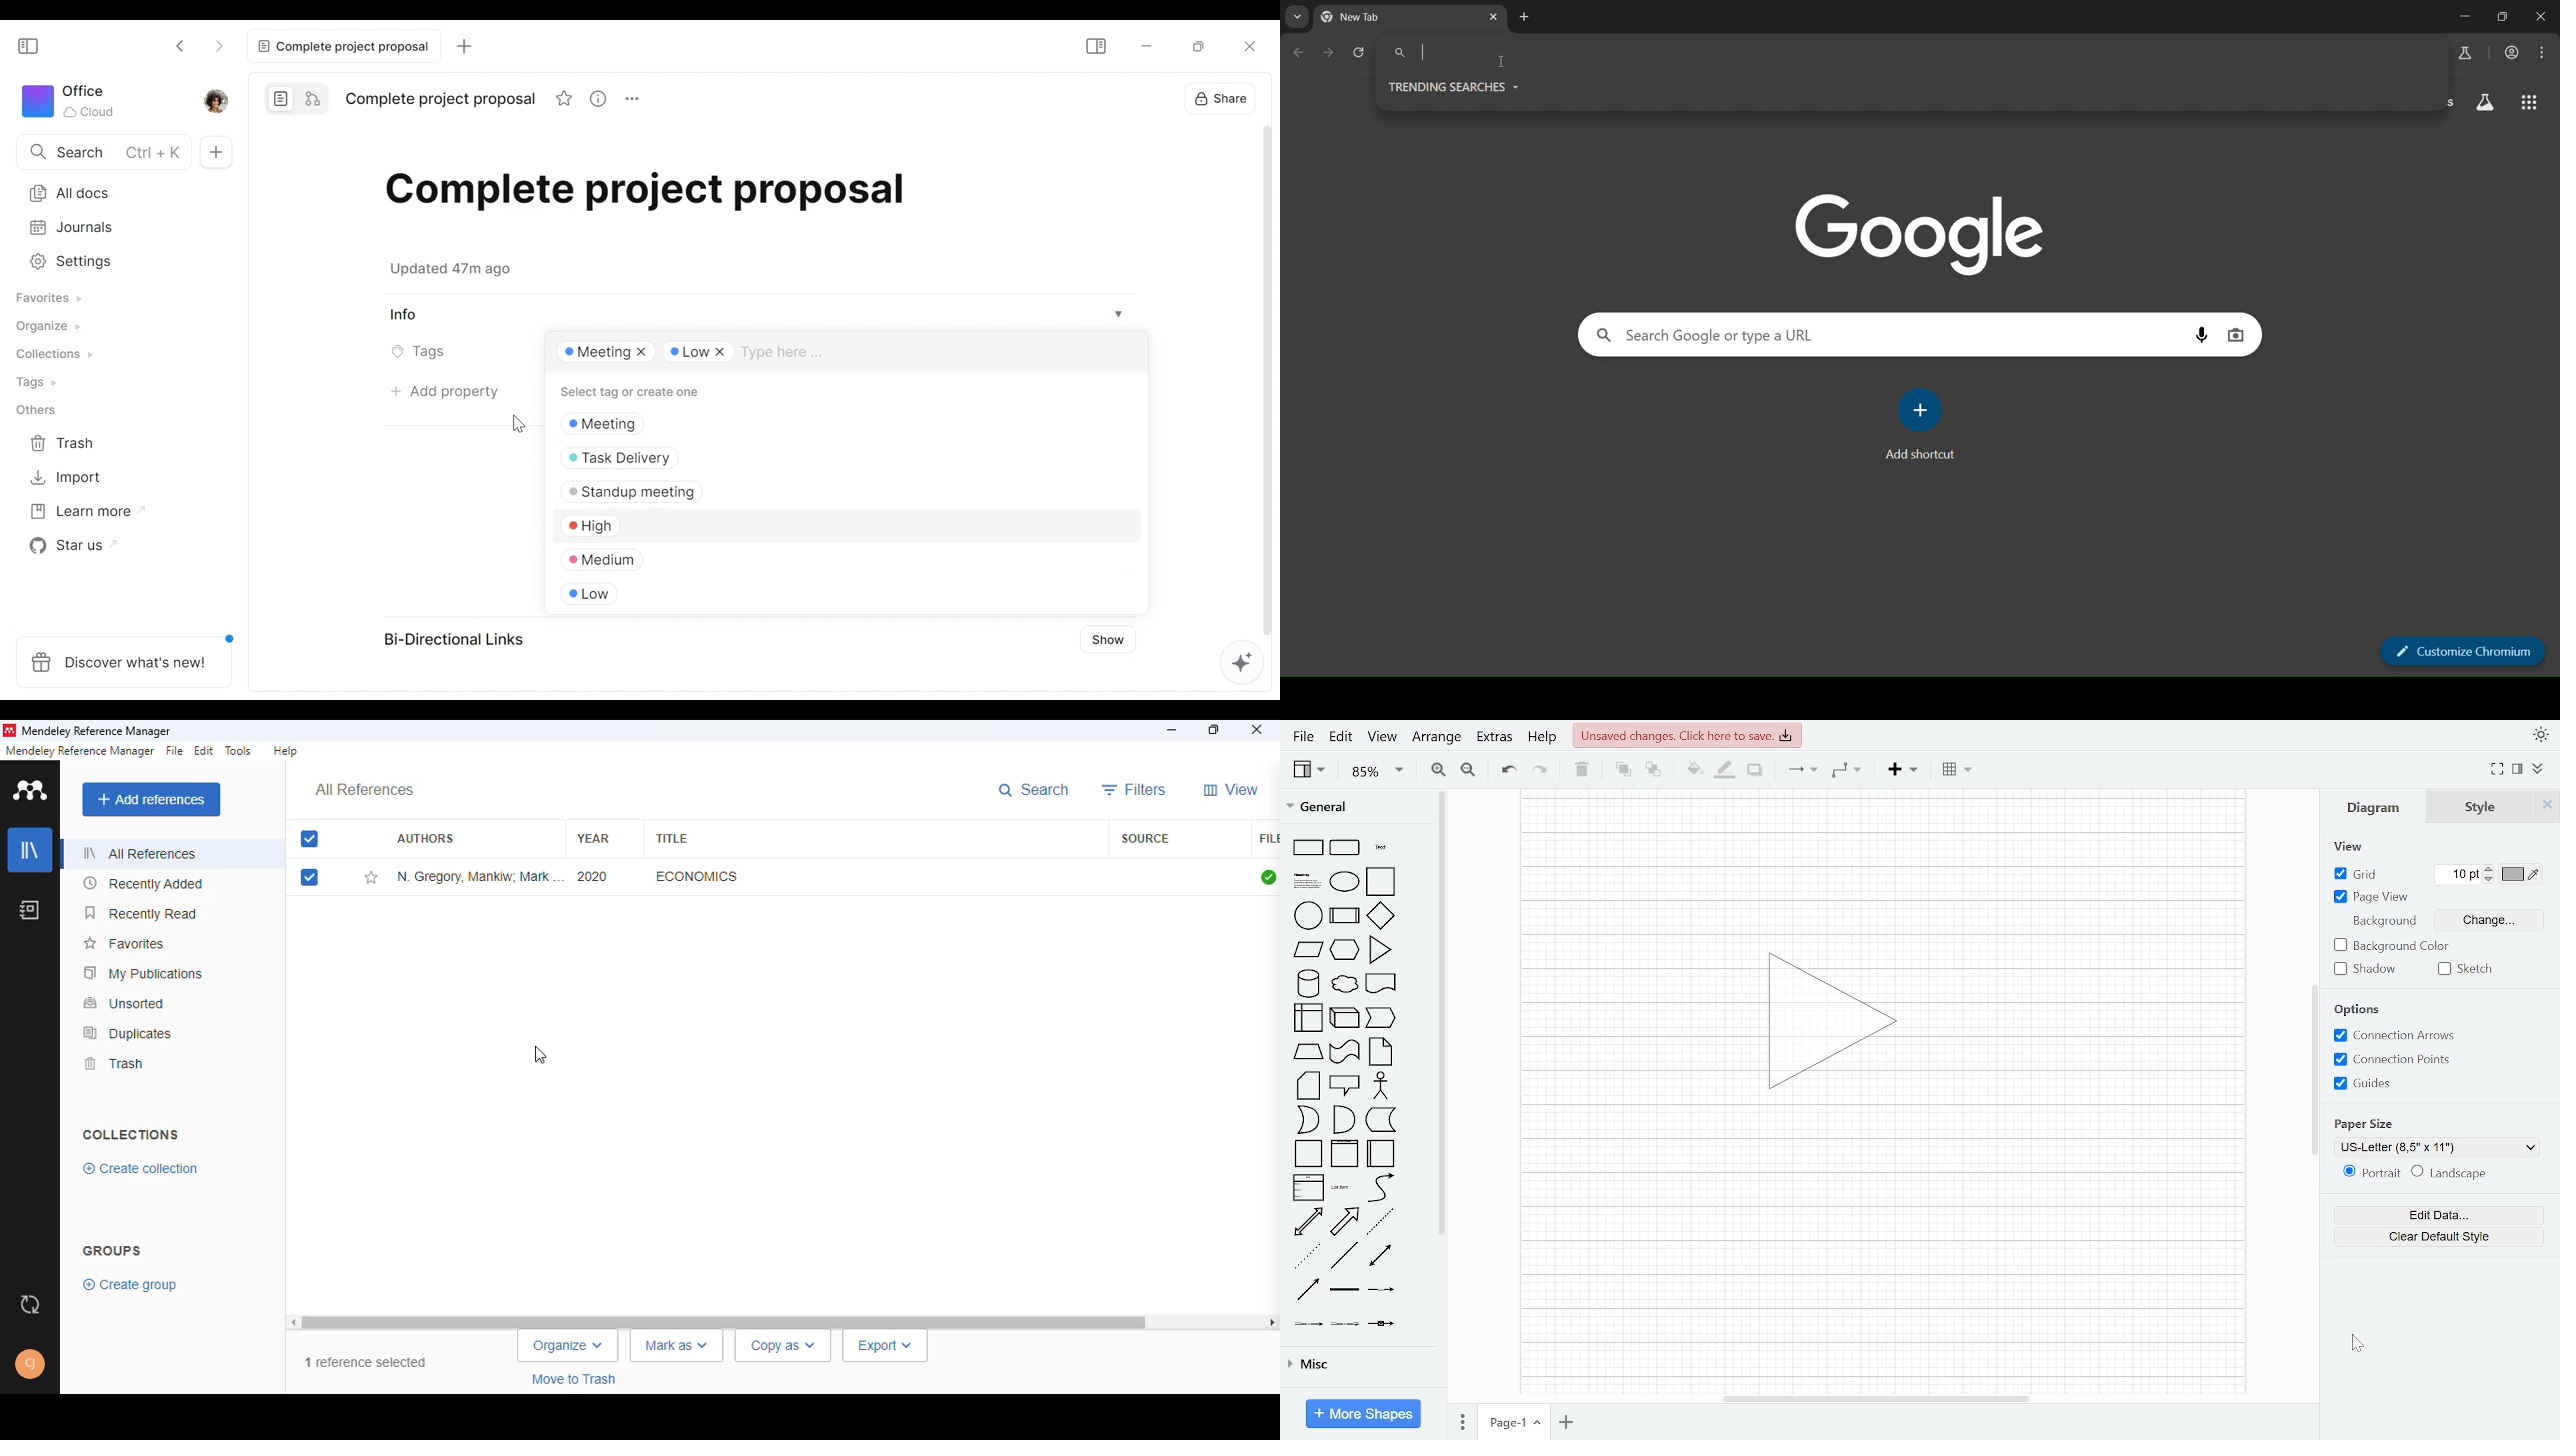  I want to click on mendeley reference manager, so click(97, 730).